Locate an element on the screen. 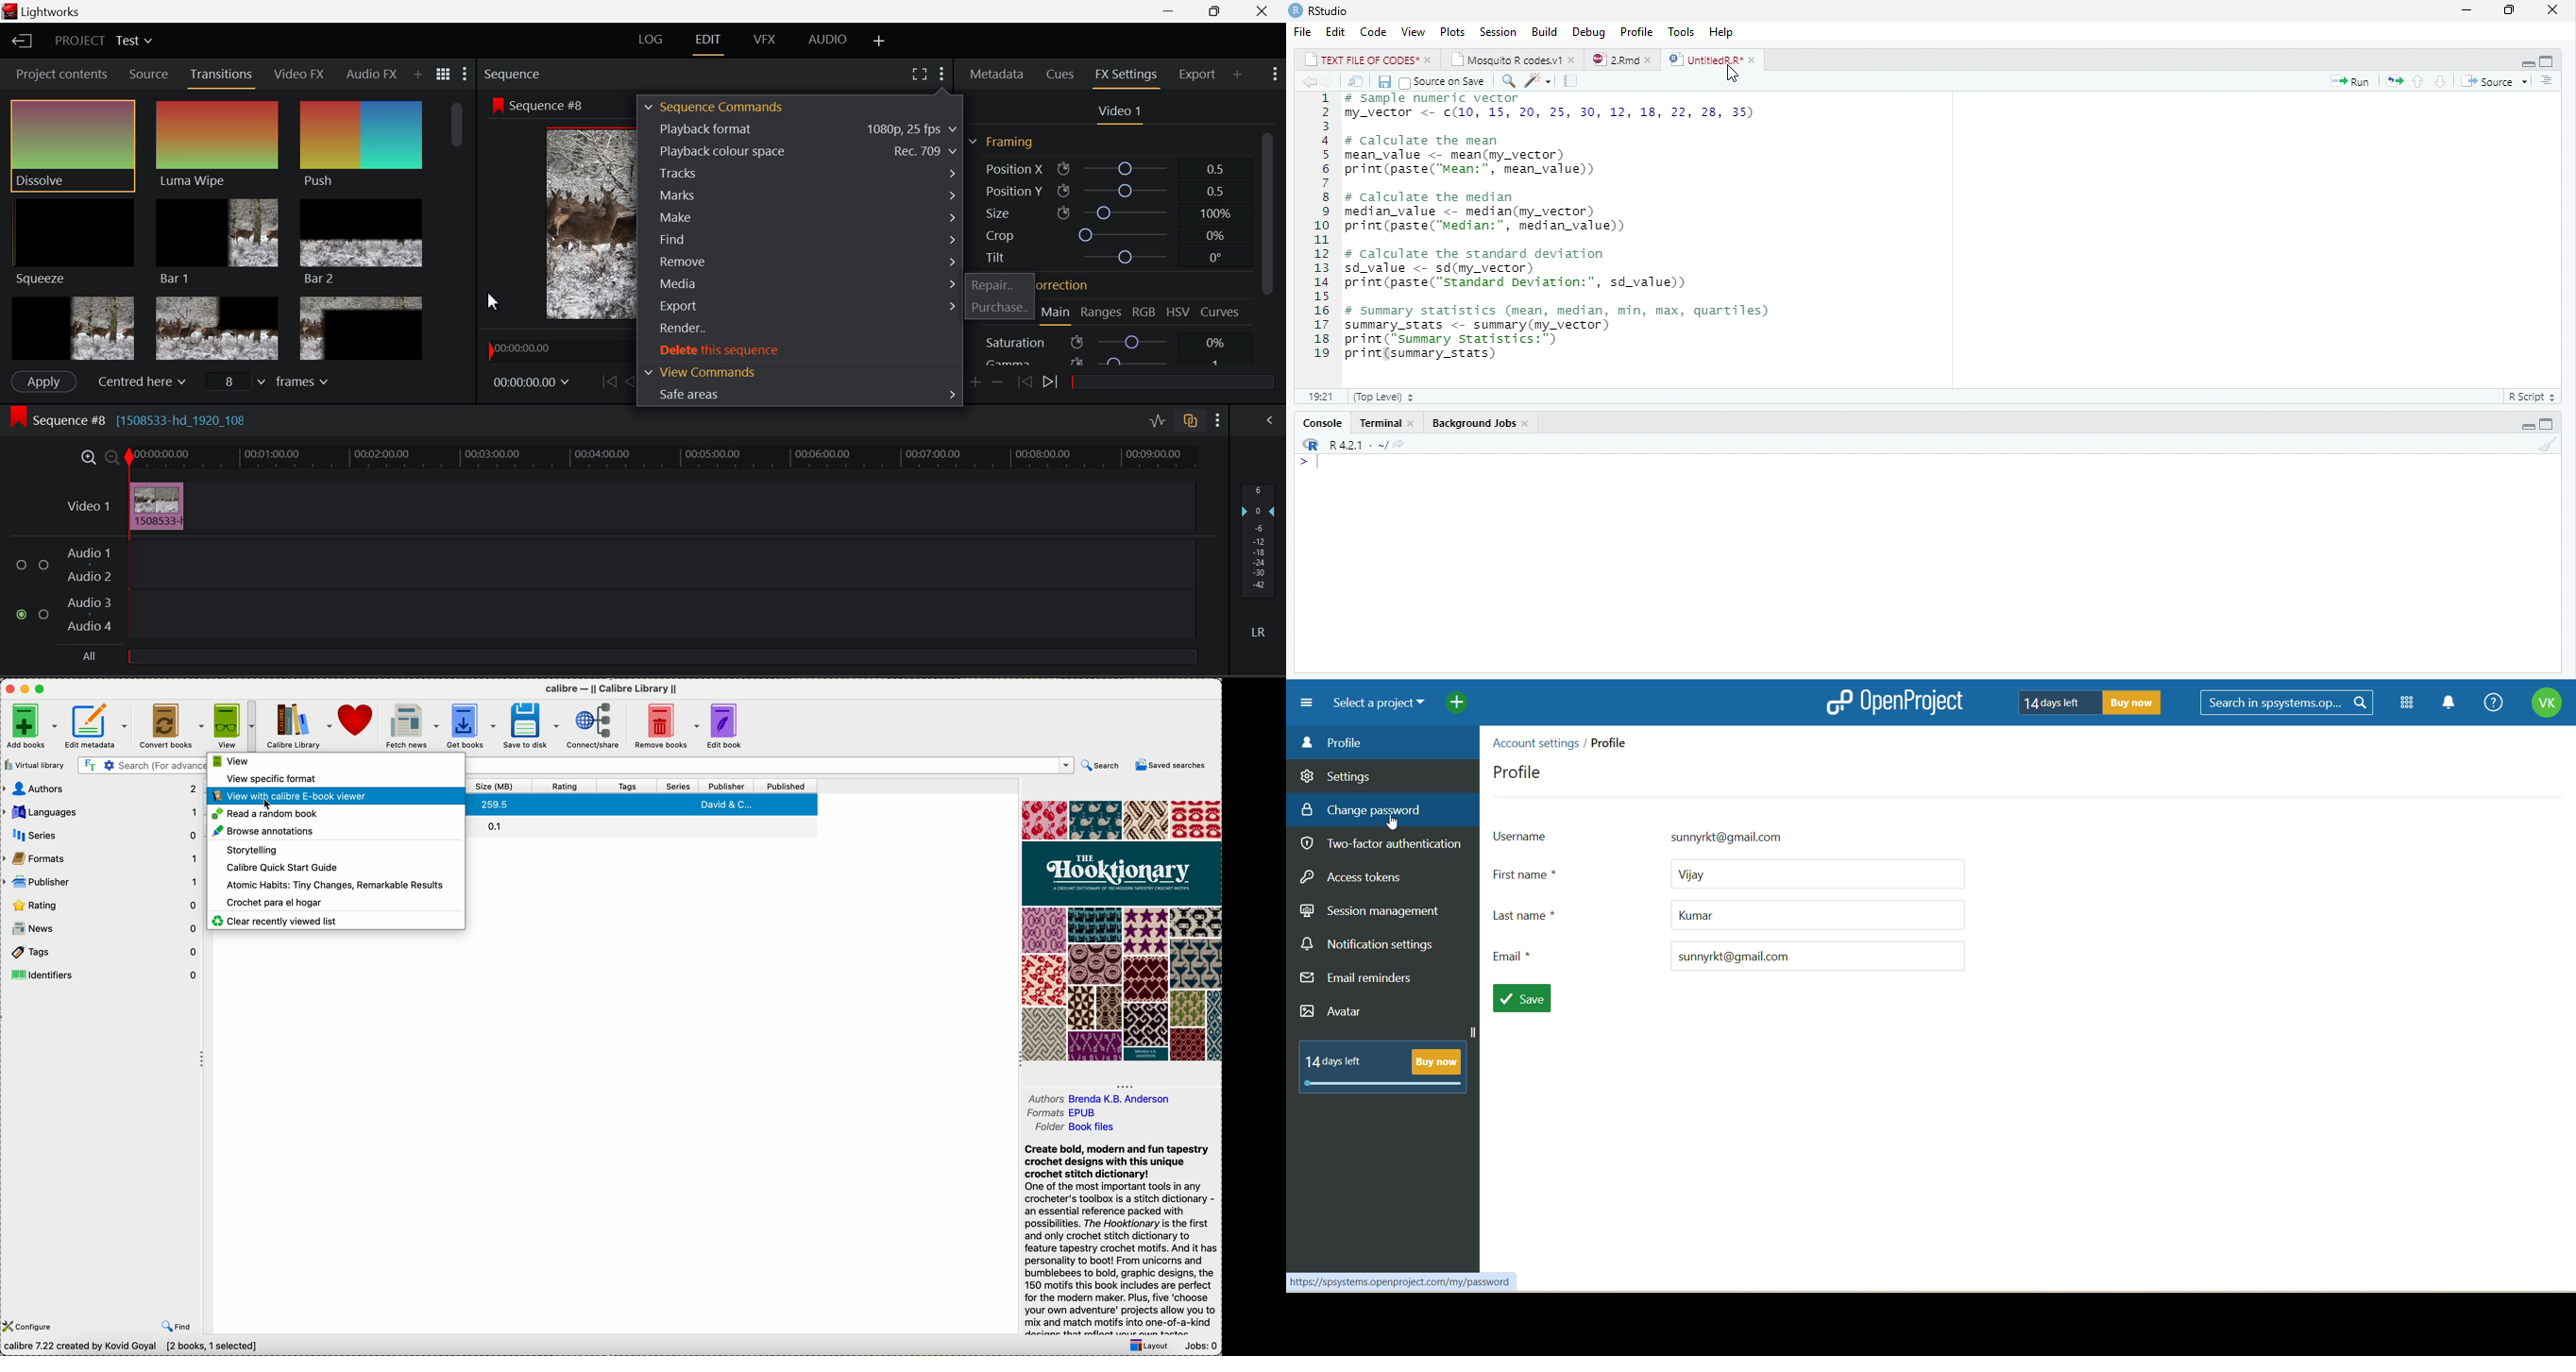 The height and width of the screenshot is (1372, 2576). maximize program is located at coordinates (40, 689).